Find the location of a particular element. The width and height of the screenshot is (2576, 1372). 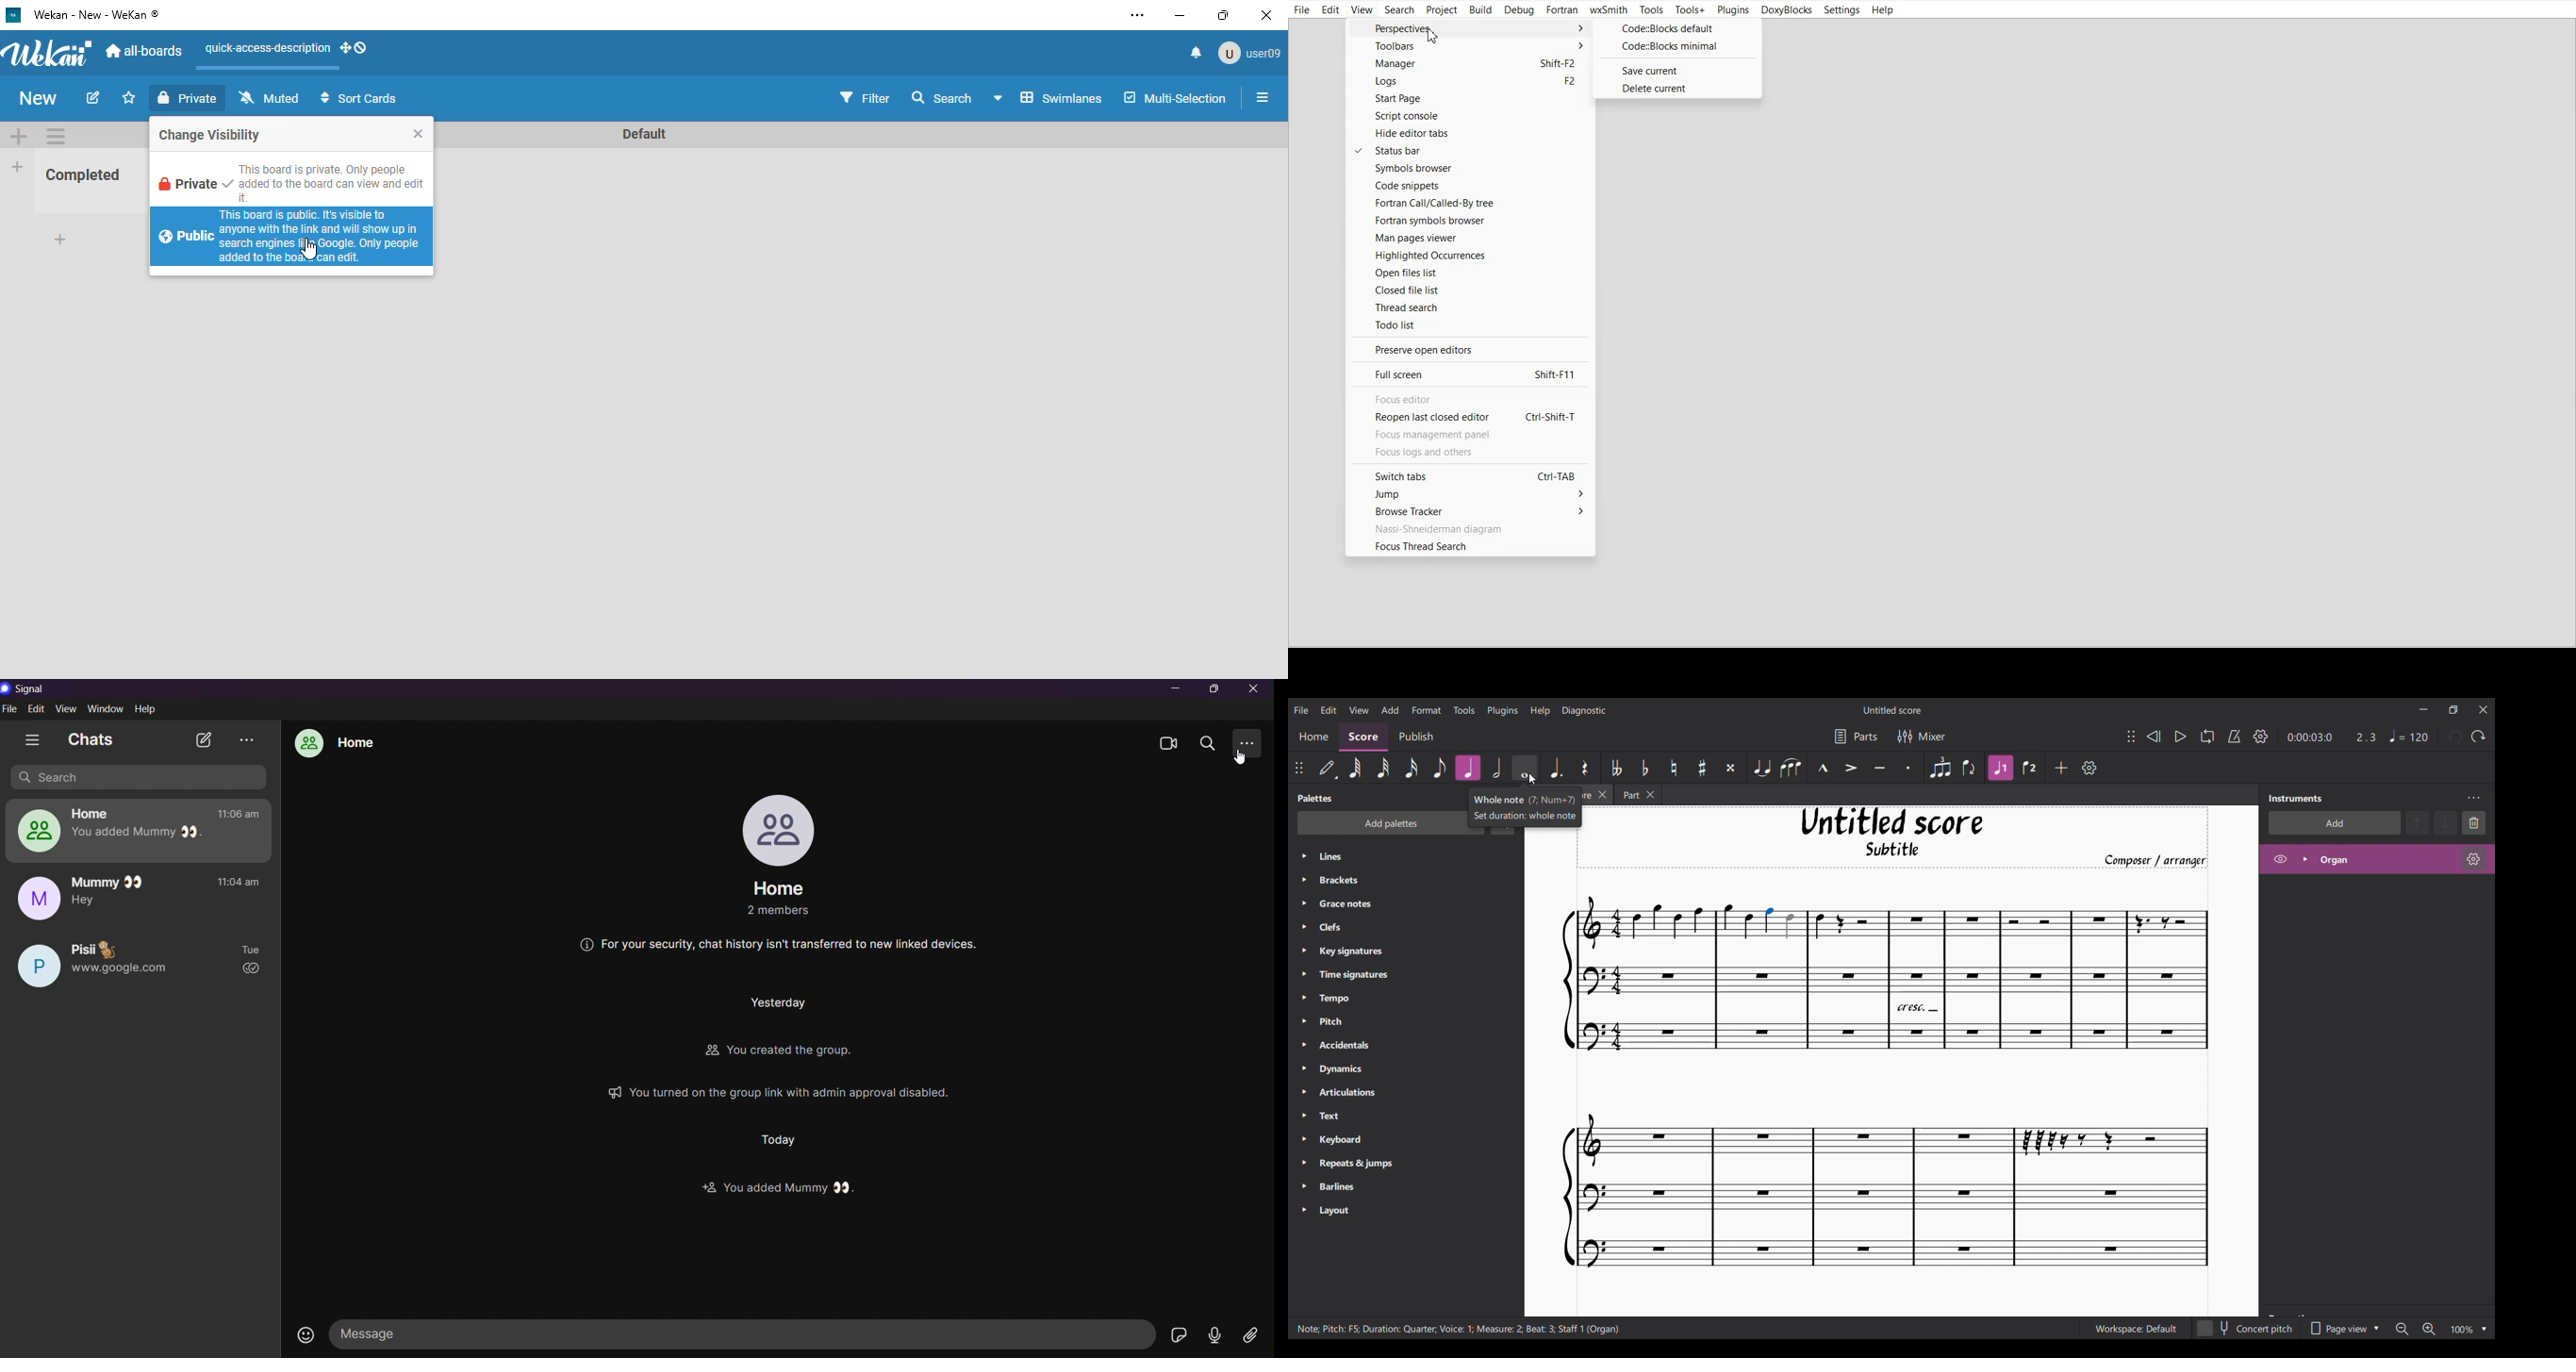

add card to bottom of list is located at coordinates (61, 241).